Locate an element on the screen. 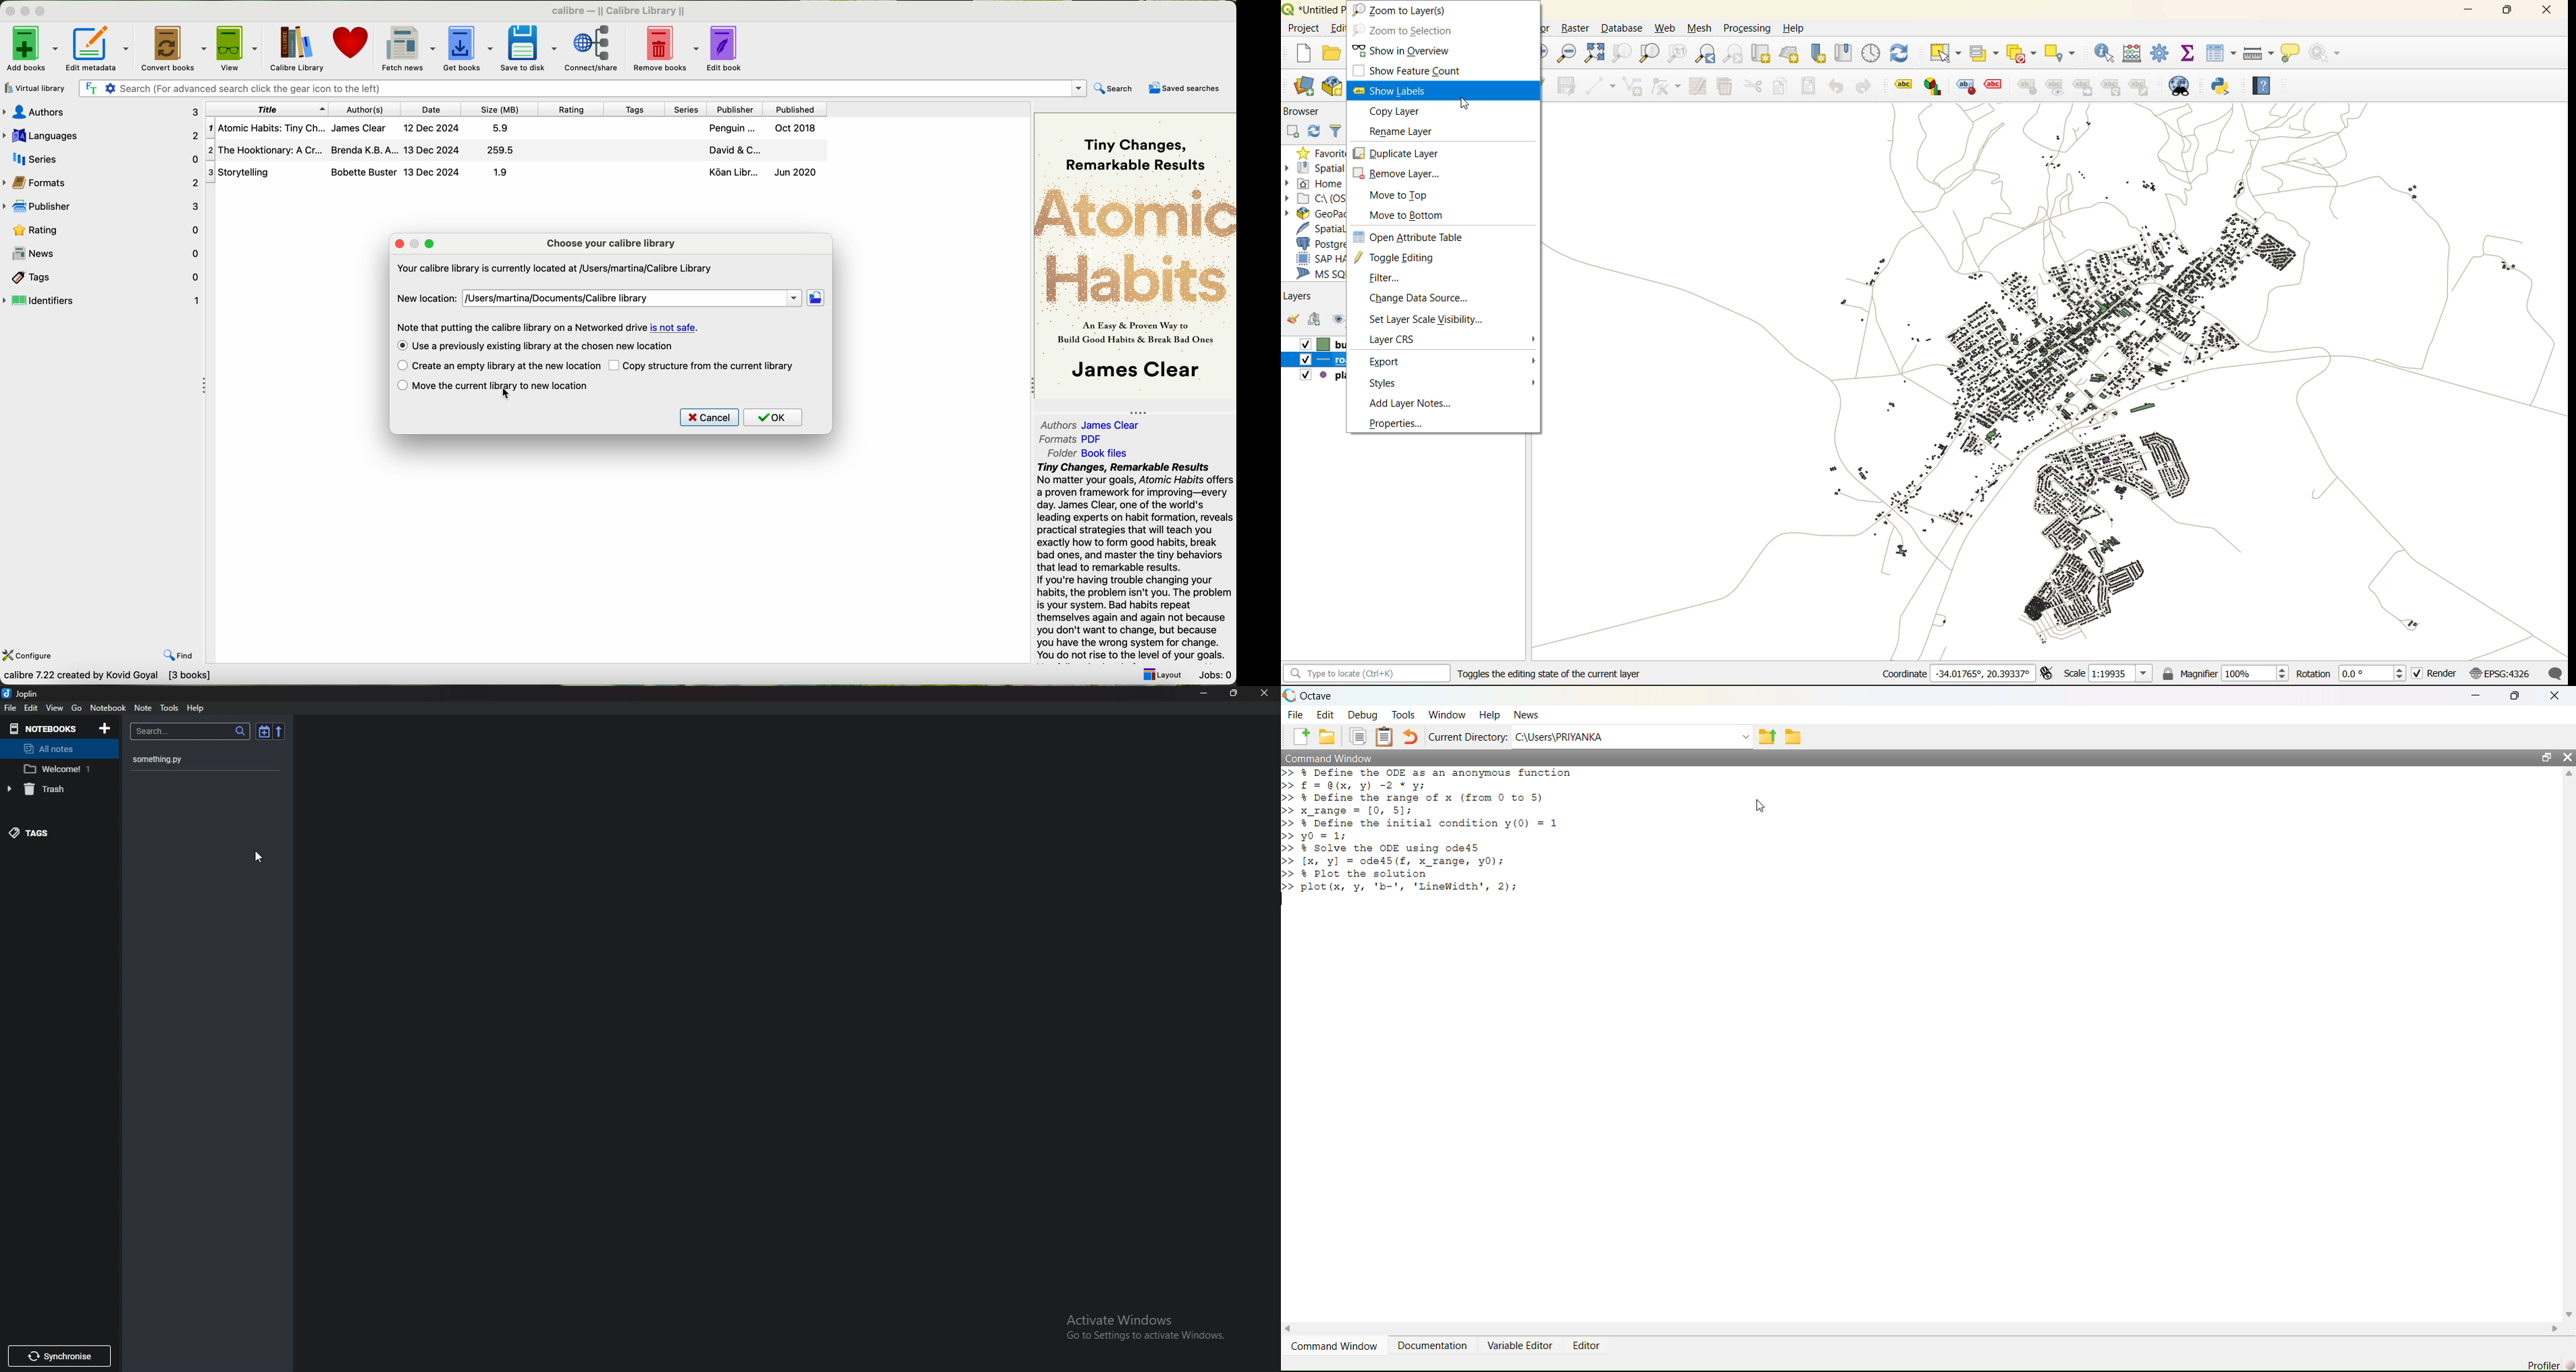 This screenshot has width=2576, height=1372. formats  is located at coordinates (1058, 439).